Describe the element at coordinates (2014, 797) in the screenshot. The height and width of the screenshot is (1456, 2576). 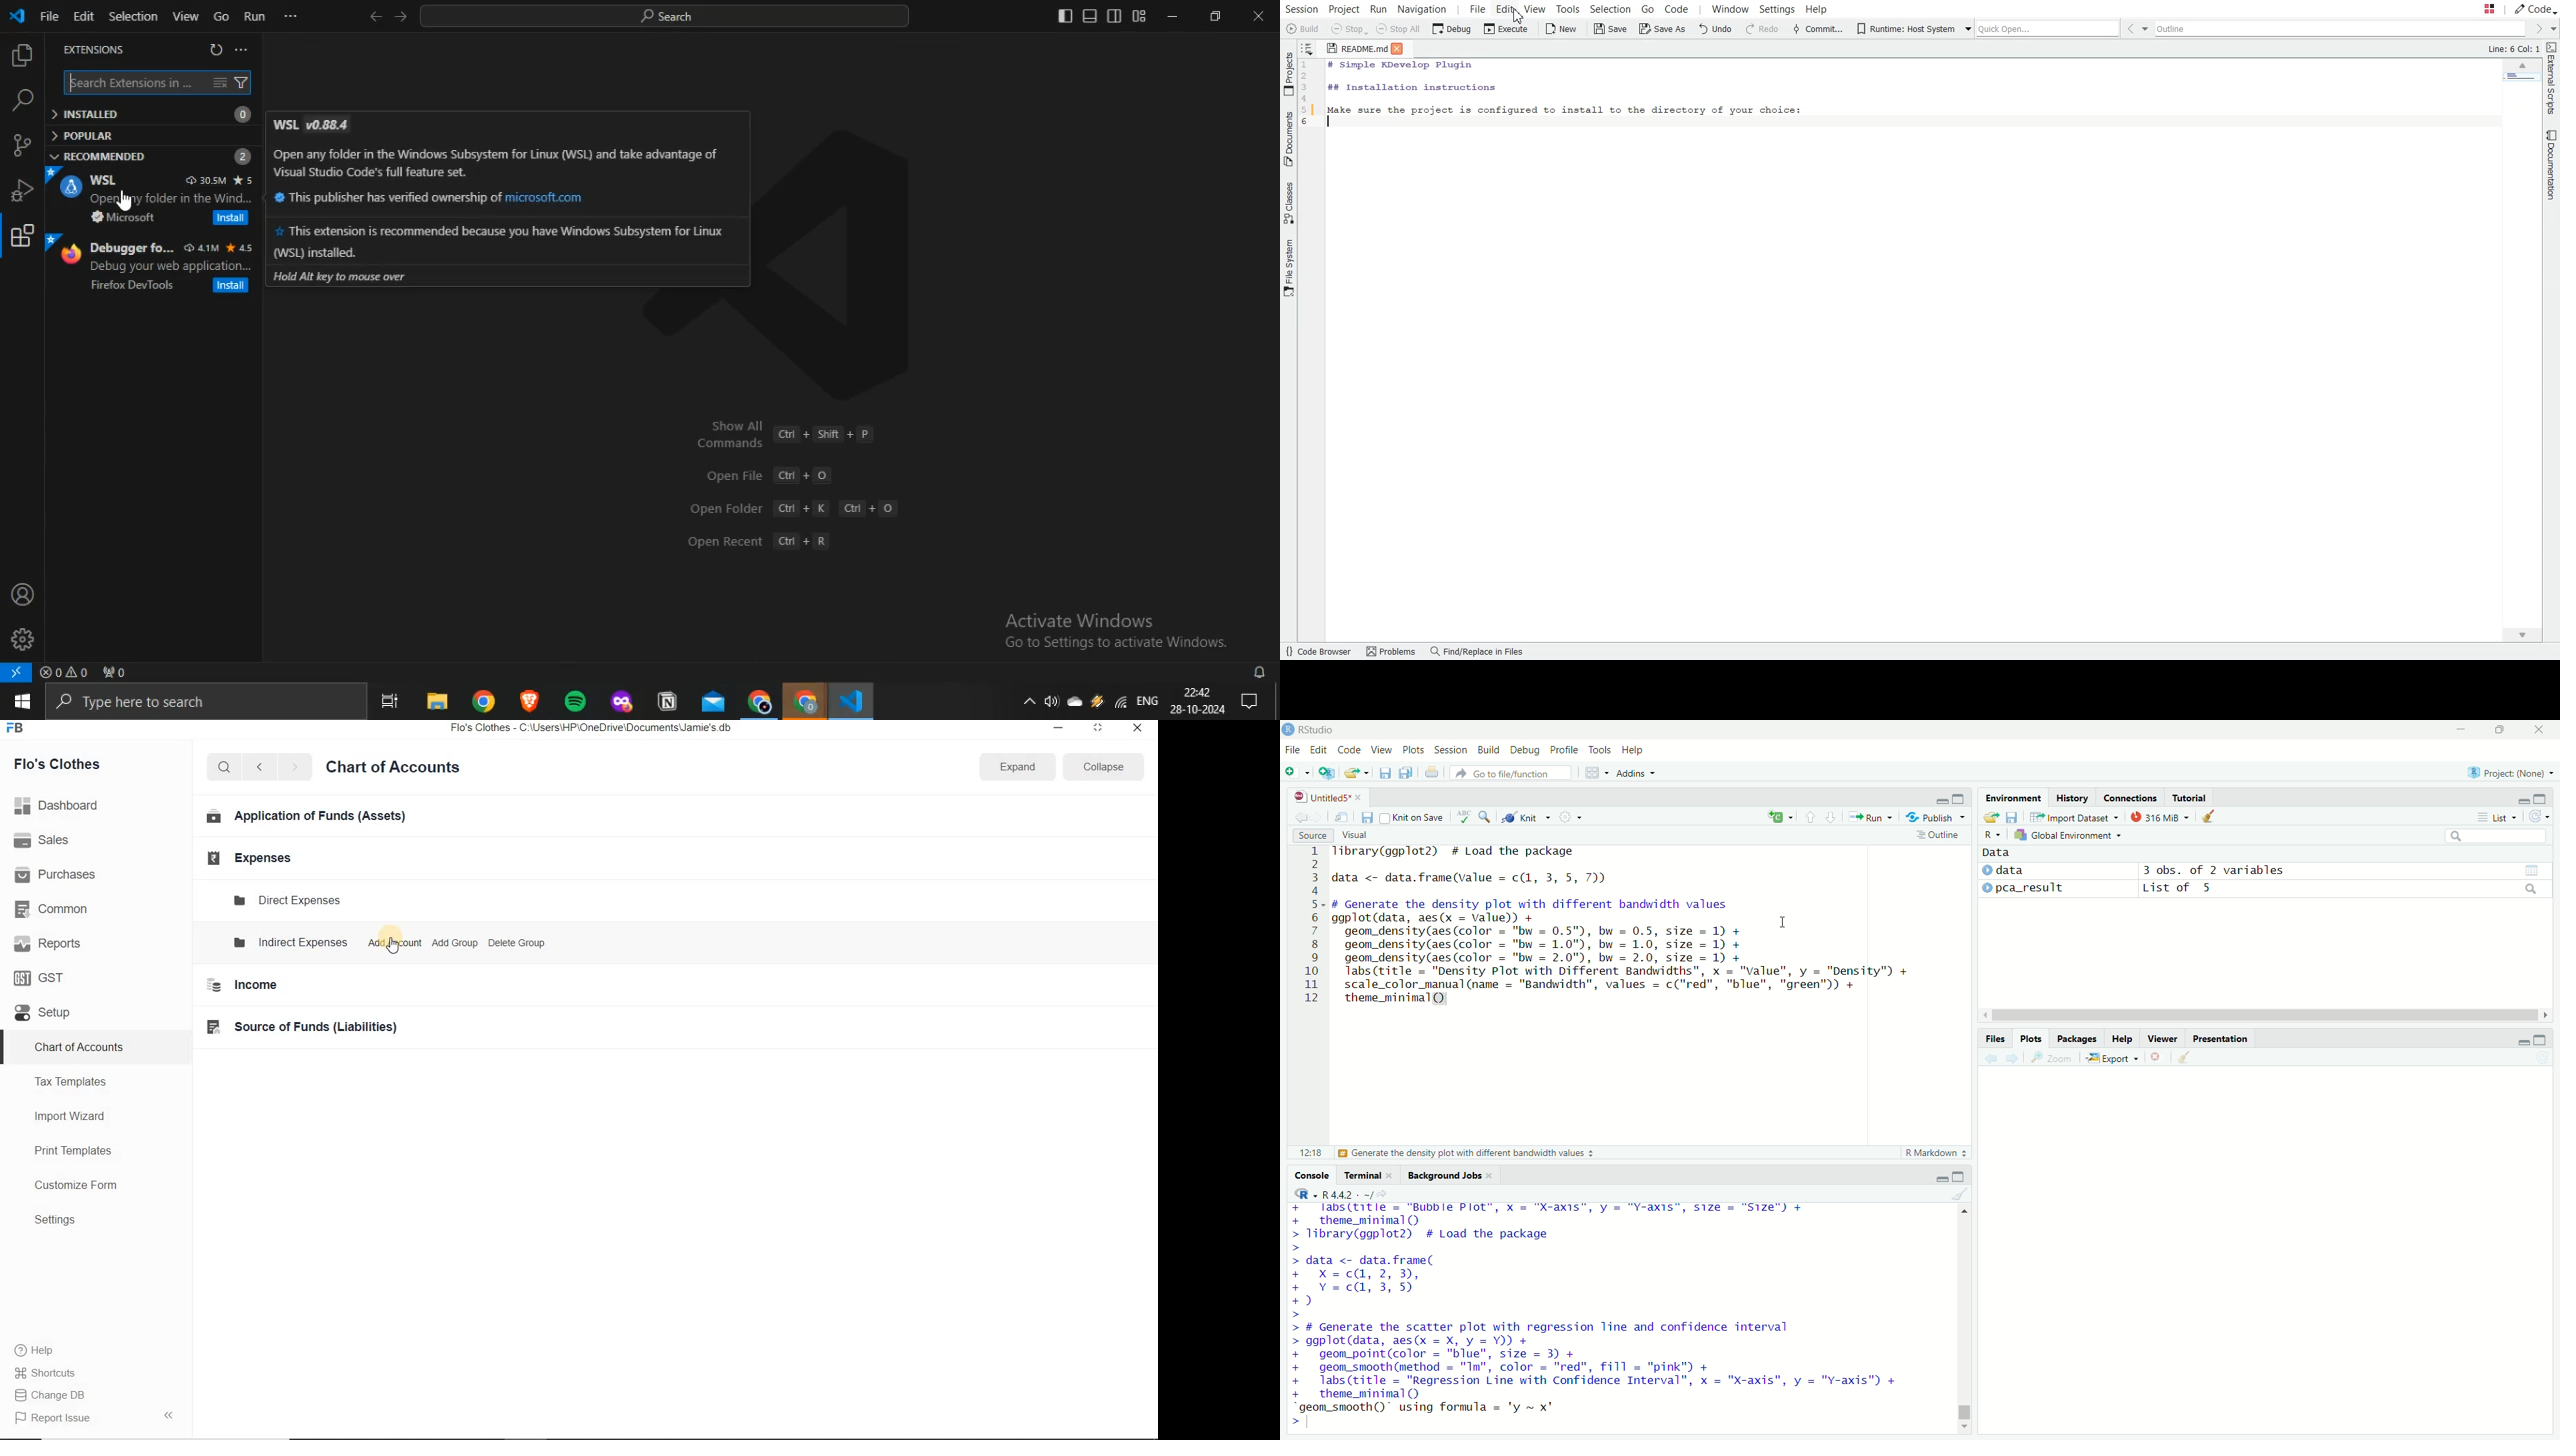
I see `Environment` at that location.